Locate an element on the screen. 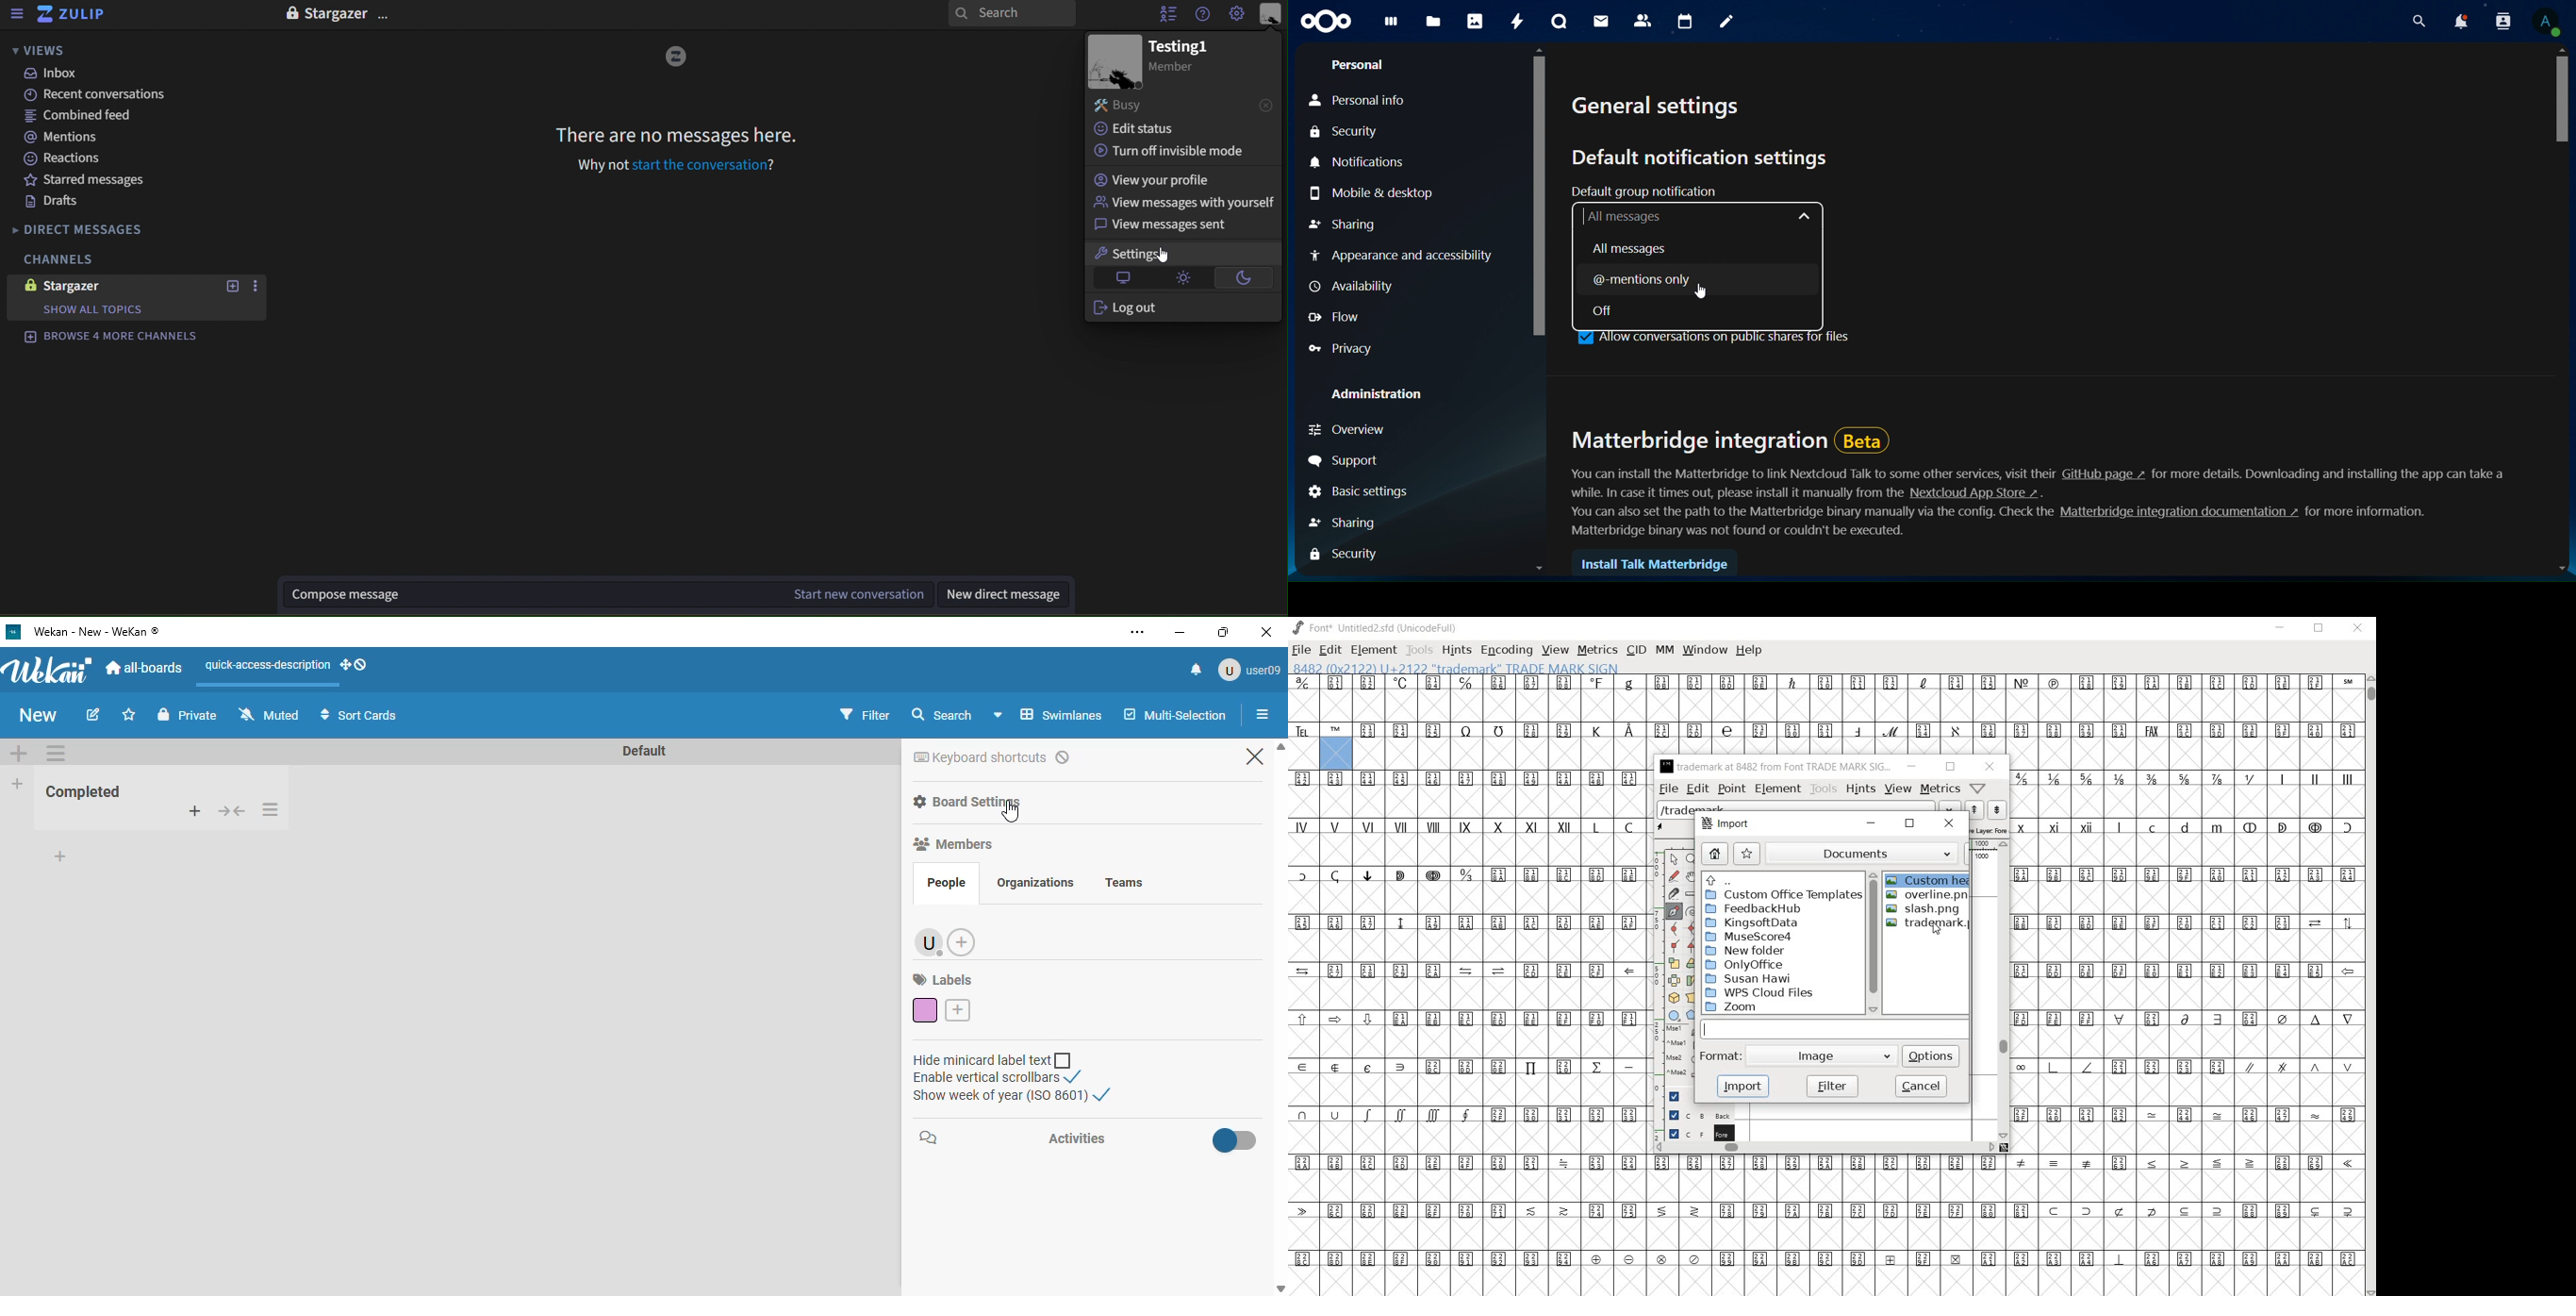 The width and height of the screenshot is (2576, 1316). support is located at coordinates (1349, 460).